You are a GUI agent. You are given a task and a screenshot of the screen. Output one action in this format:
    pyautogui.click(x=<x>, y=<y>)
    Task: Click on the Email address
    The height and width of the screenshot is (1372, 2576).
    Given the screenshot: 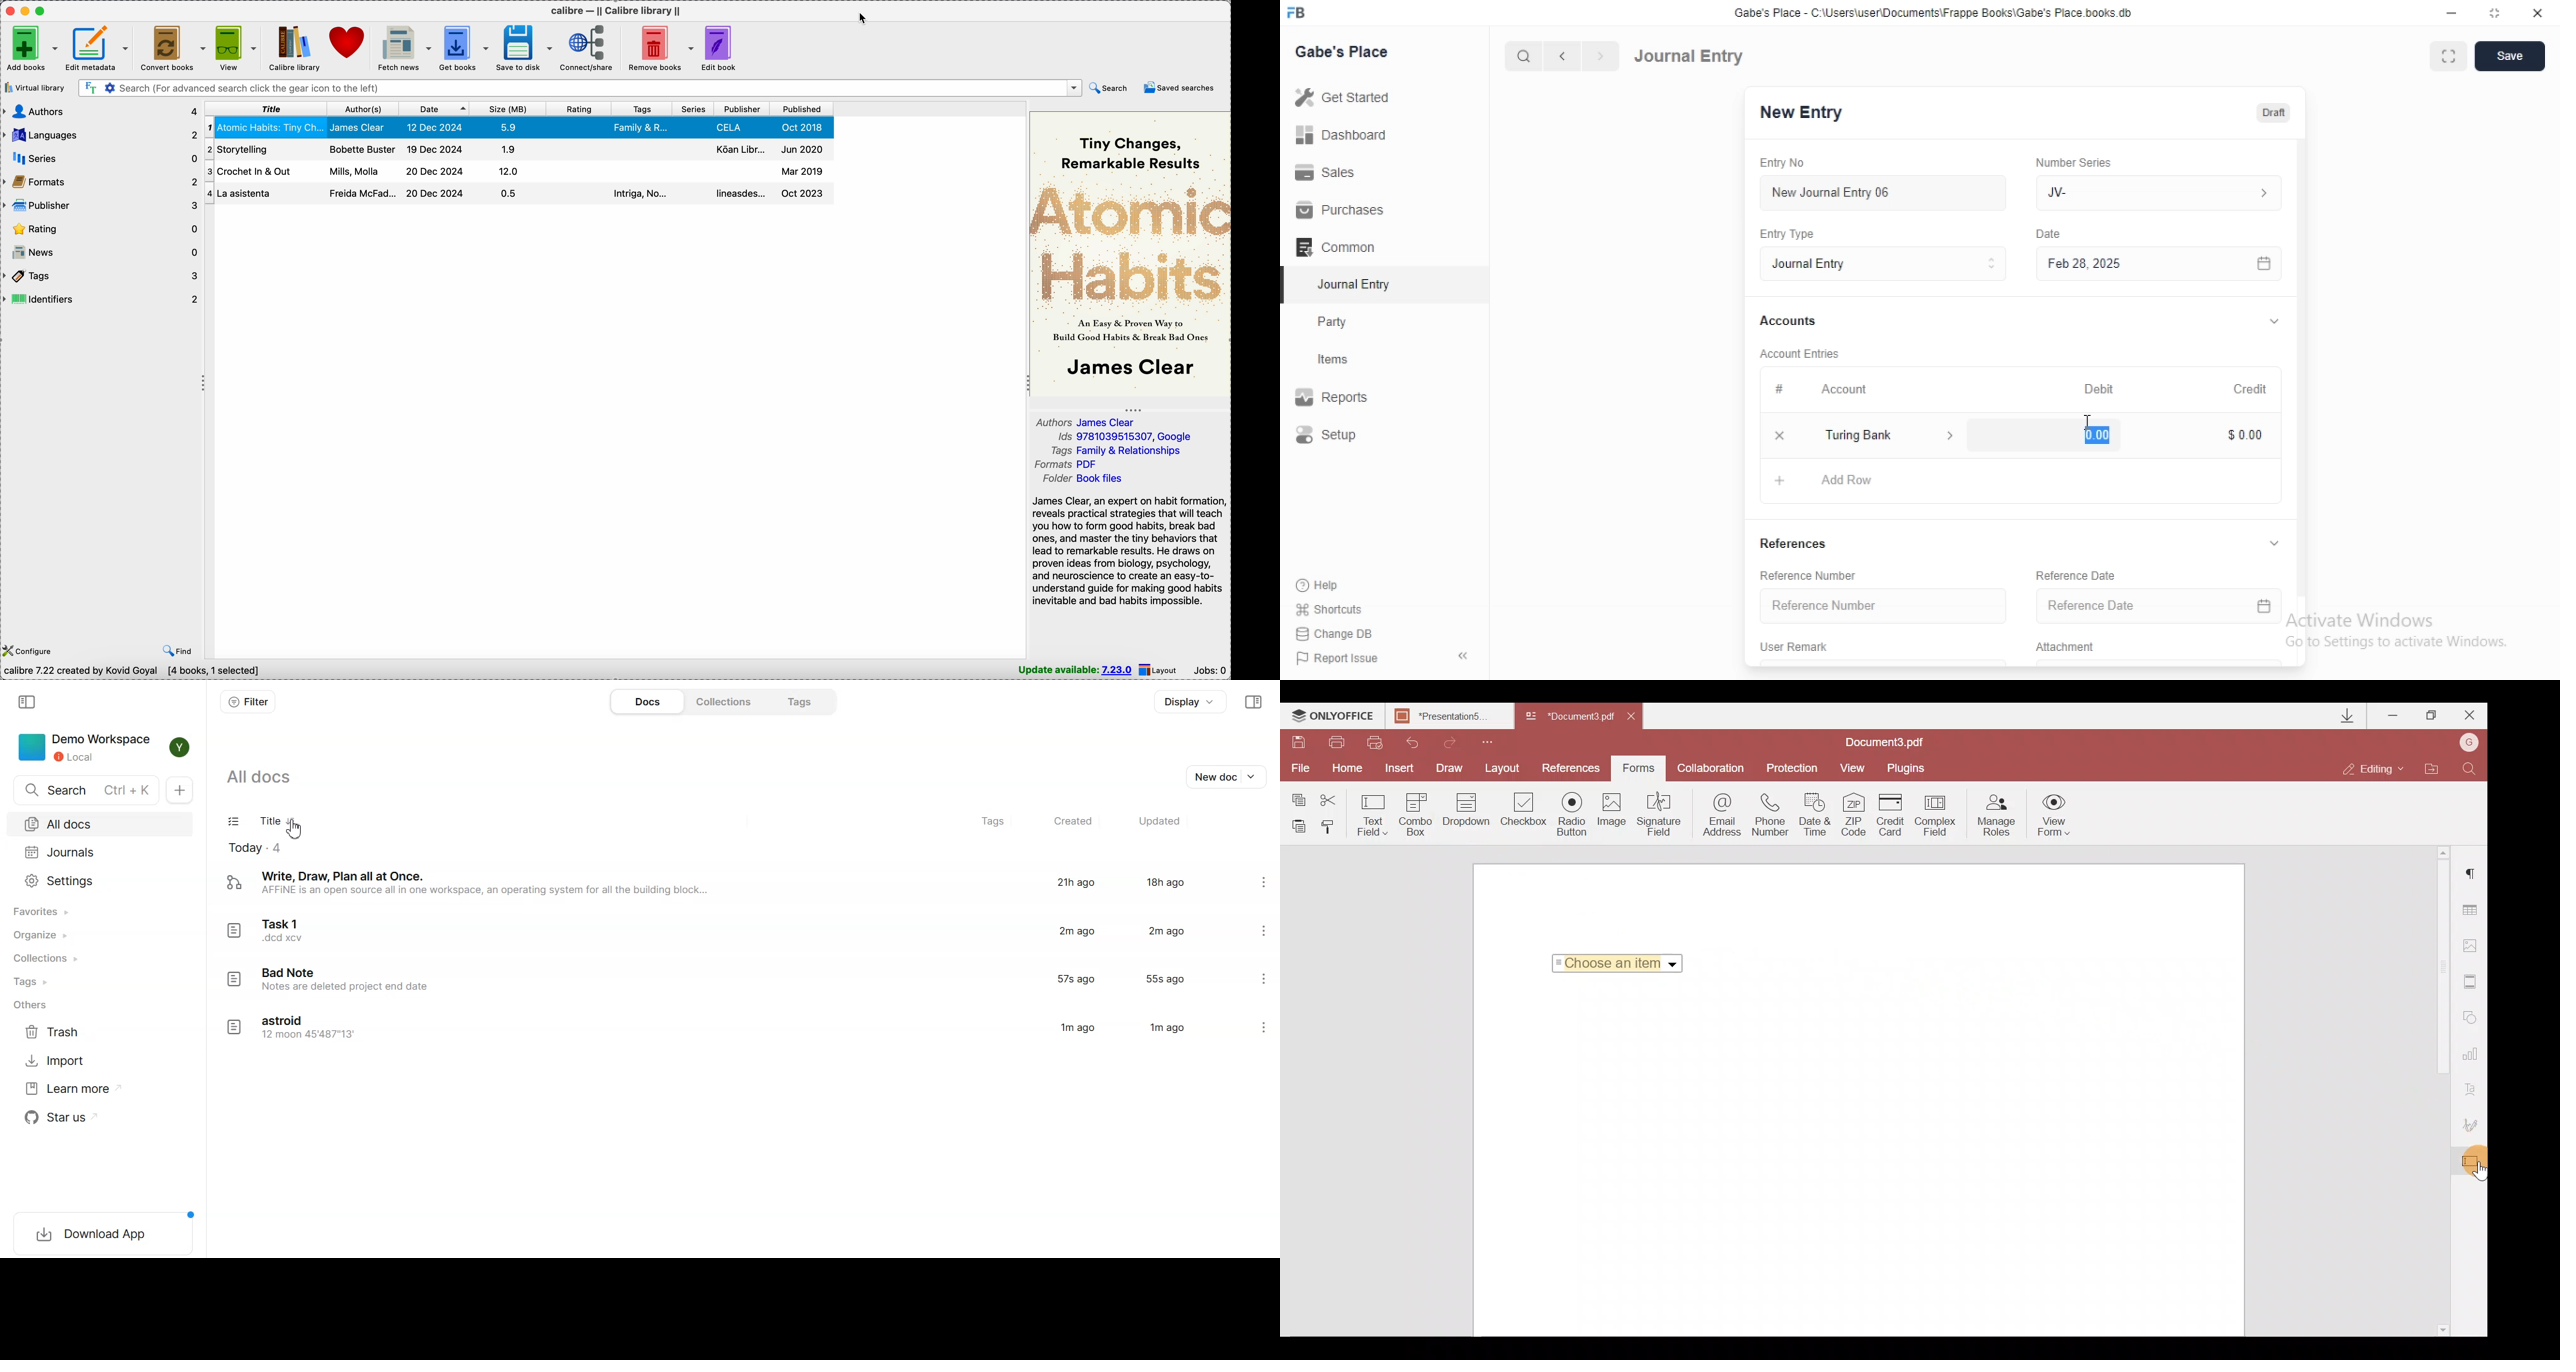 What is the action you would take?
    pyautogui.click(x=1718, y=818)
    